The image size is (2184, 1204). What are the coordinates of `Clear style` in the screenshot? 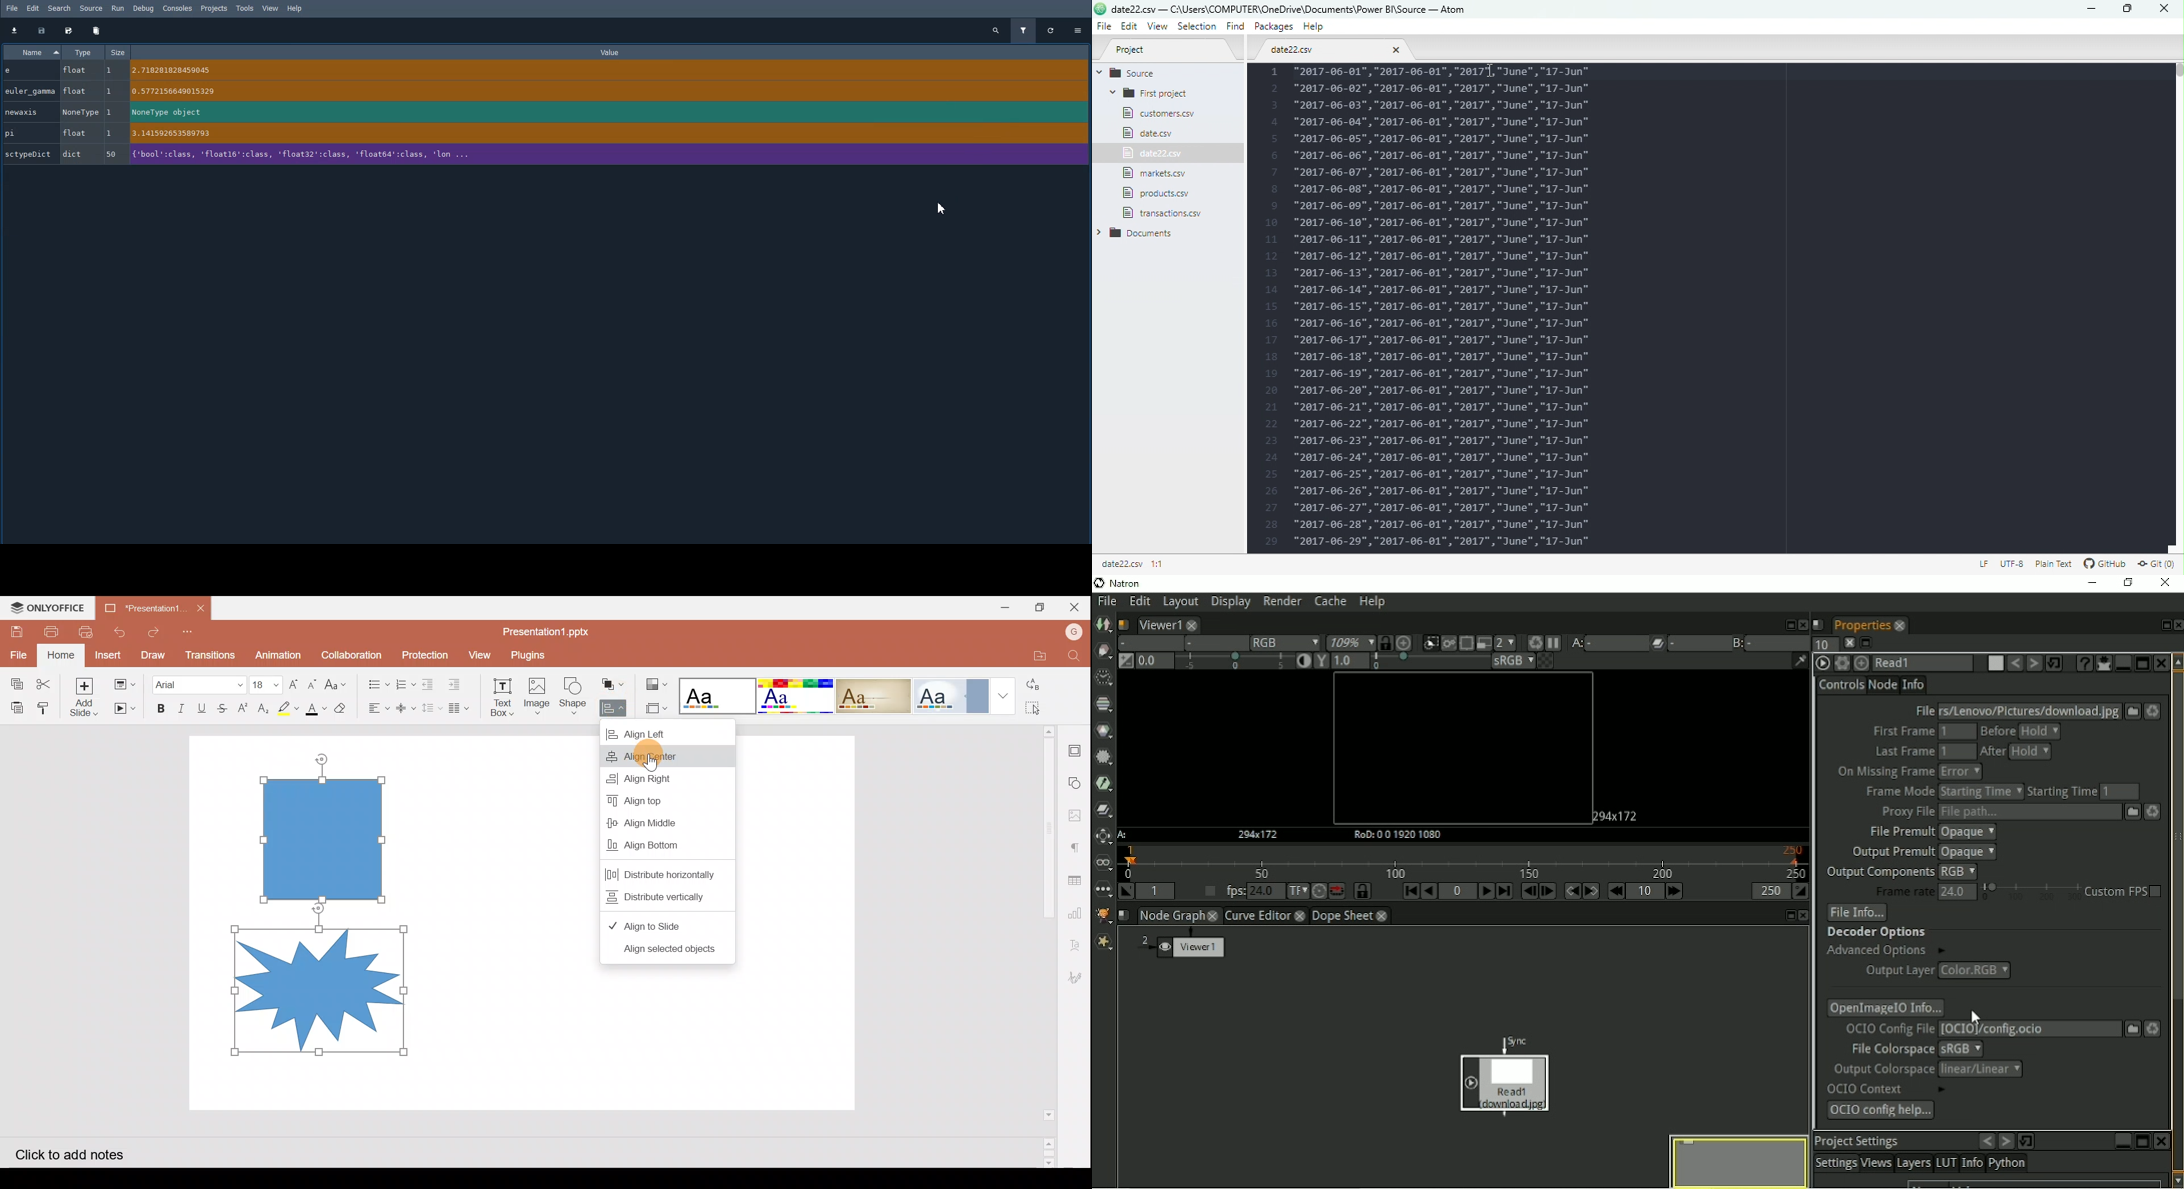 It's located at (342, 707).